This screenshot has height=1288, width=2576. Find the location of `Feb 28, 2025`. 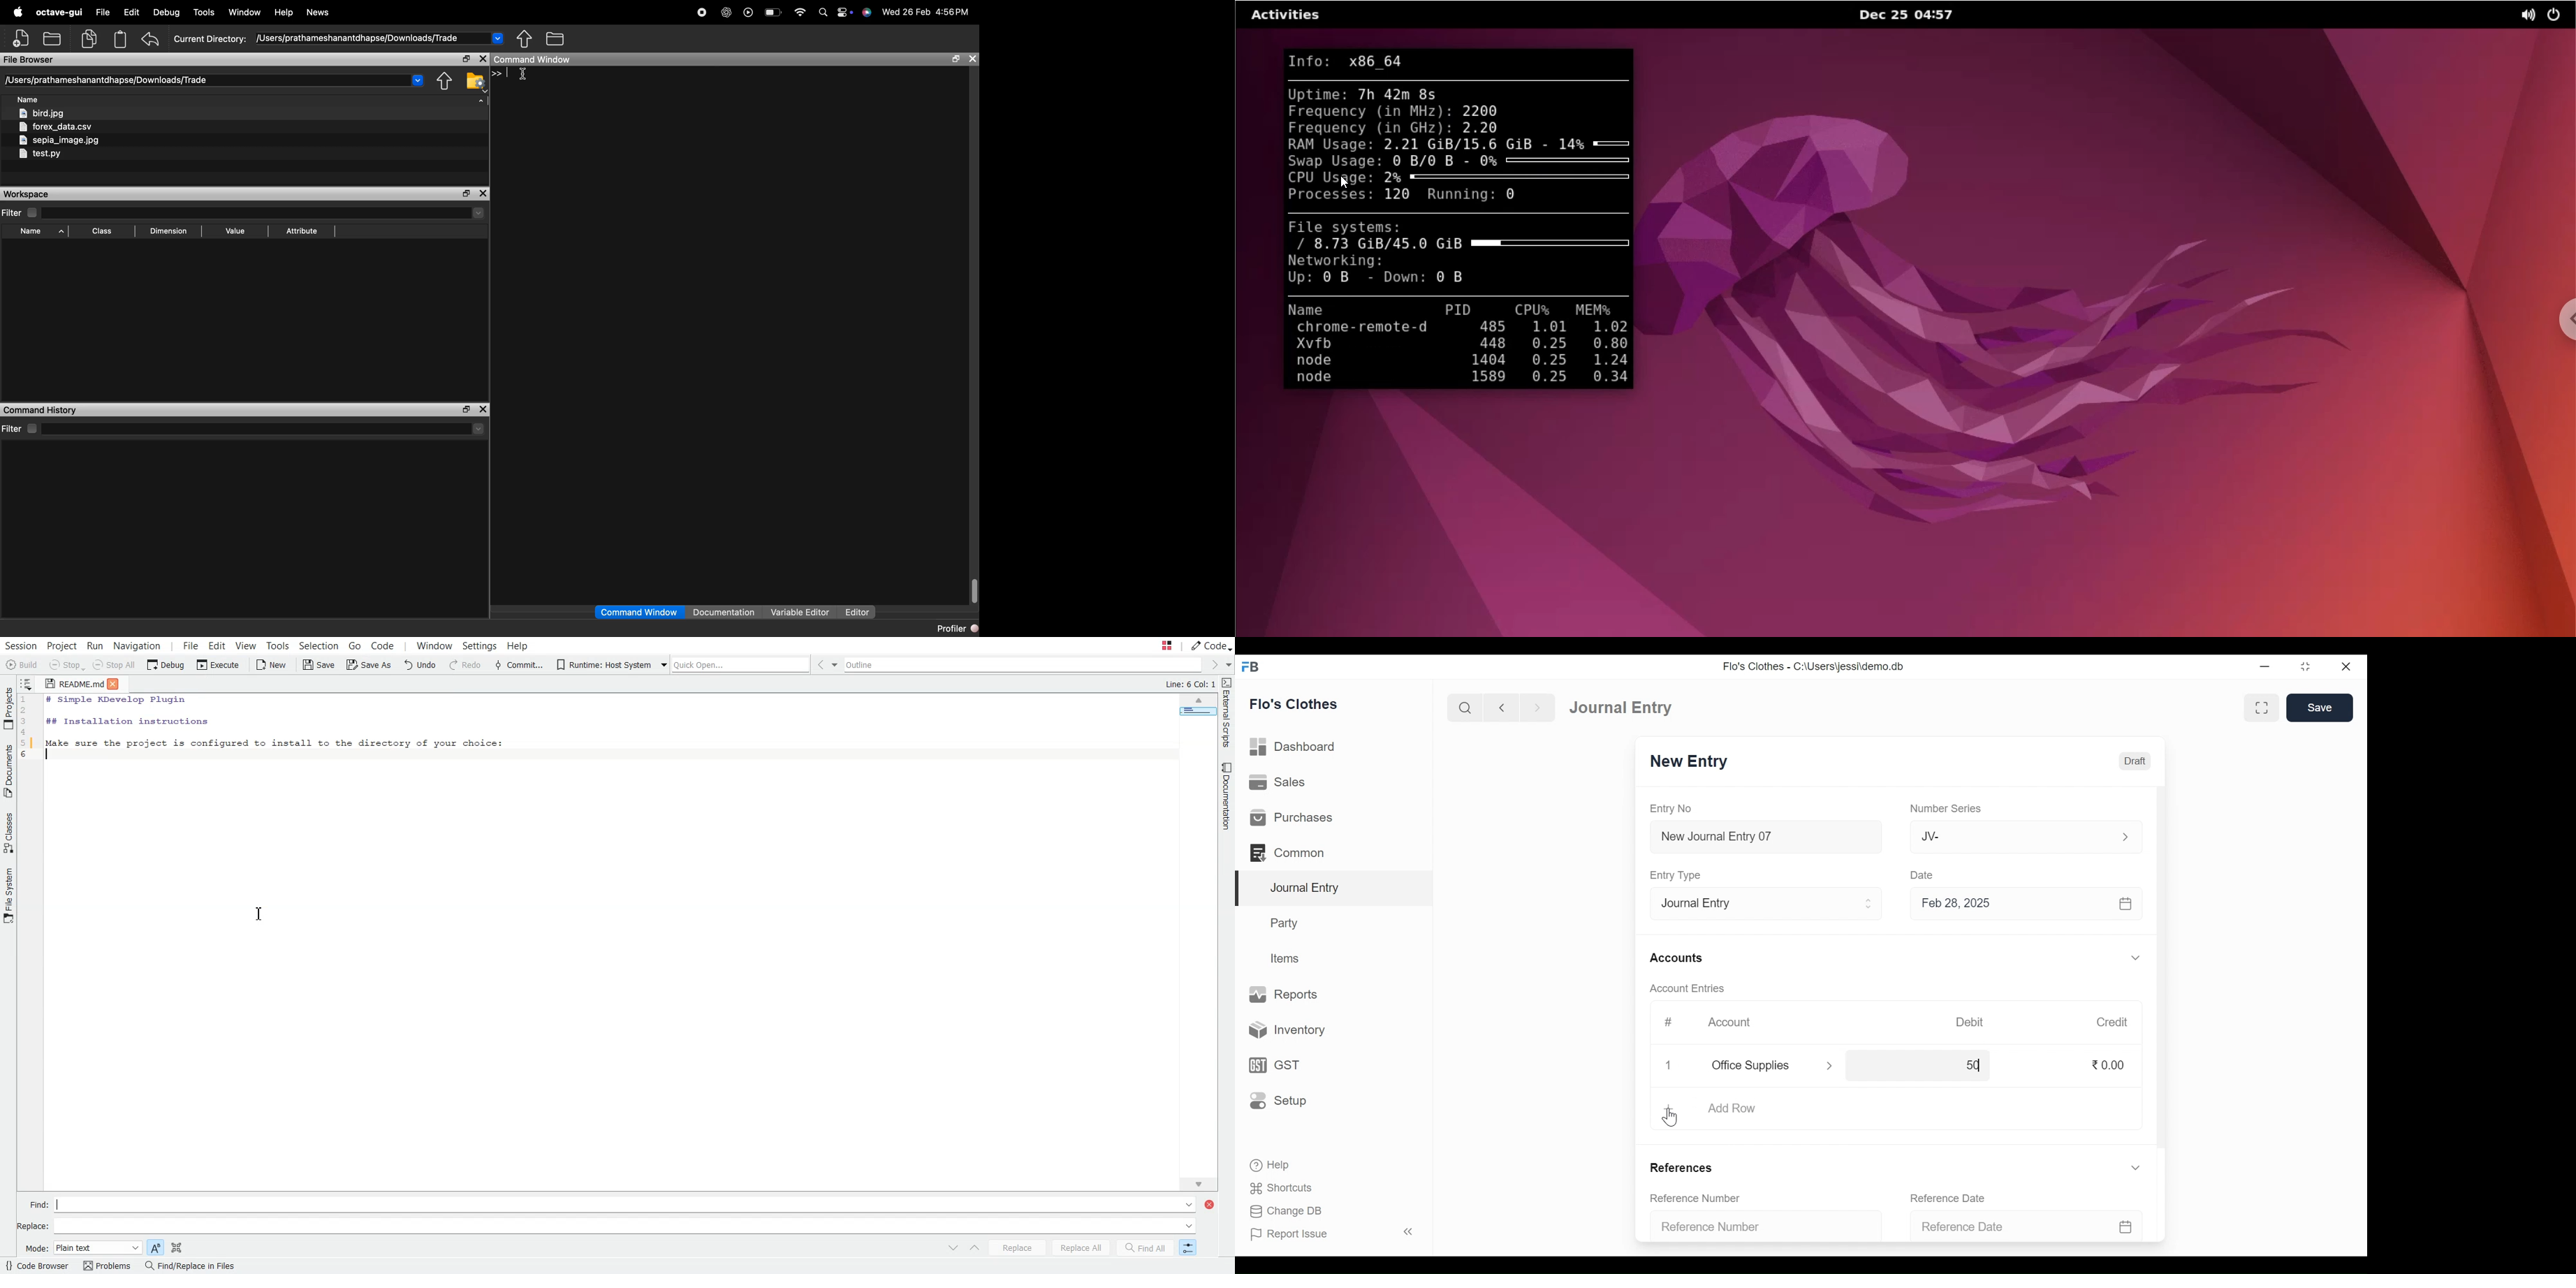

Feb 28, 2025 is located at coordinates (2021, 905).